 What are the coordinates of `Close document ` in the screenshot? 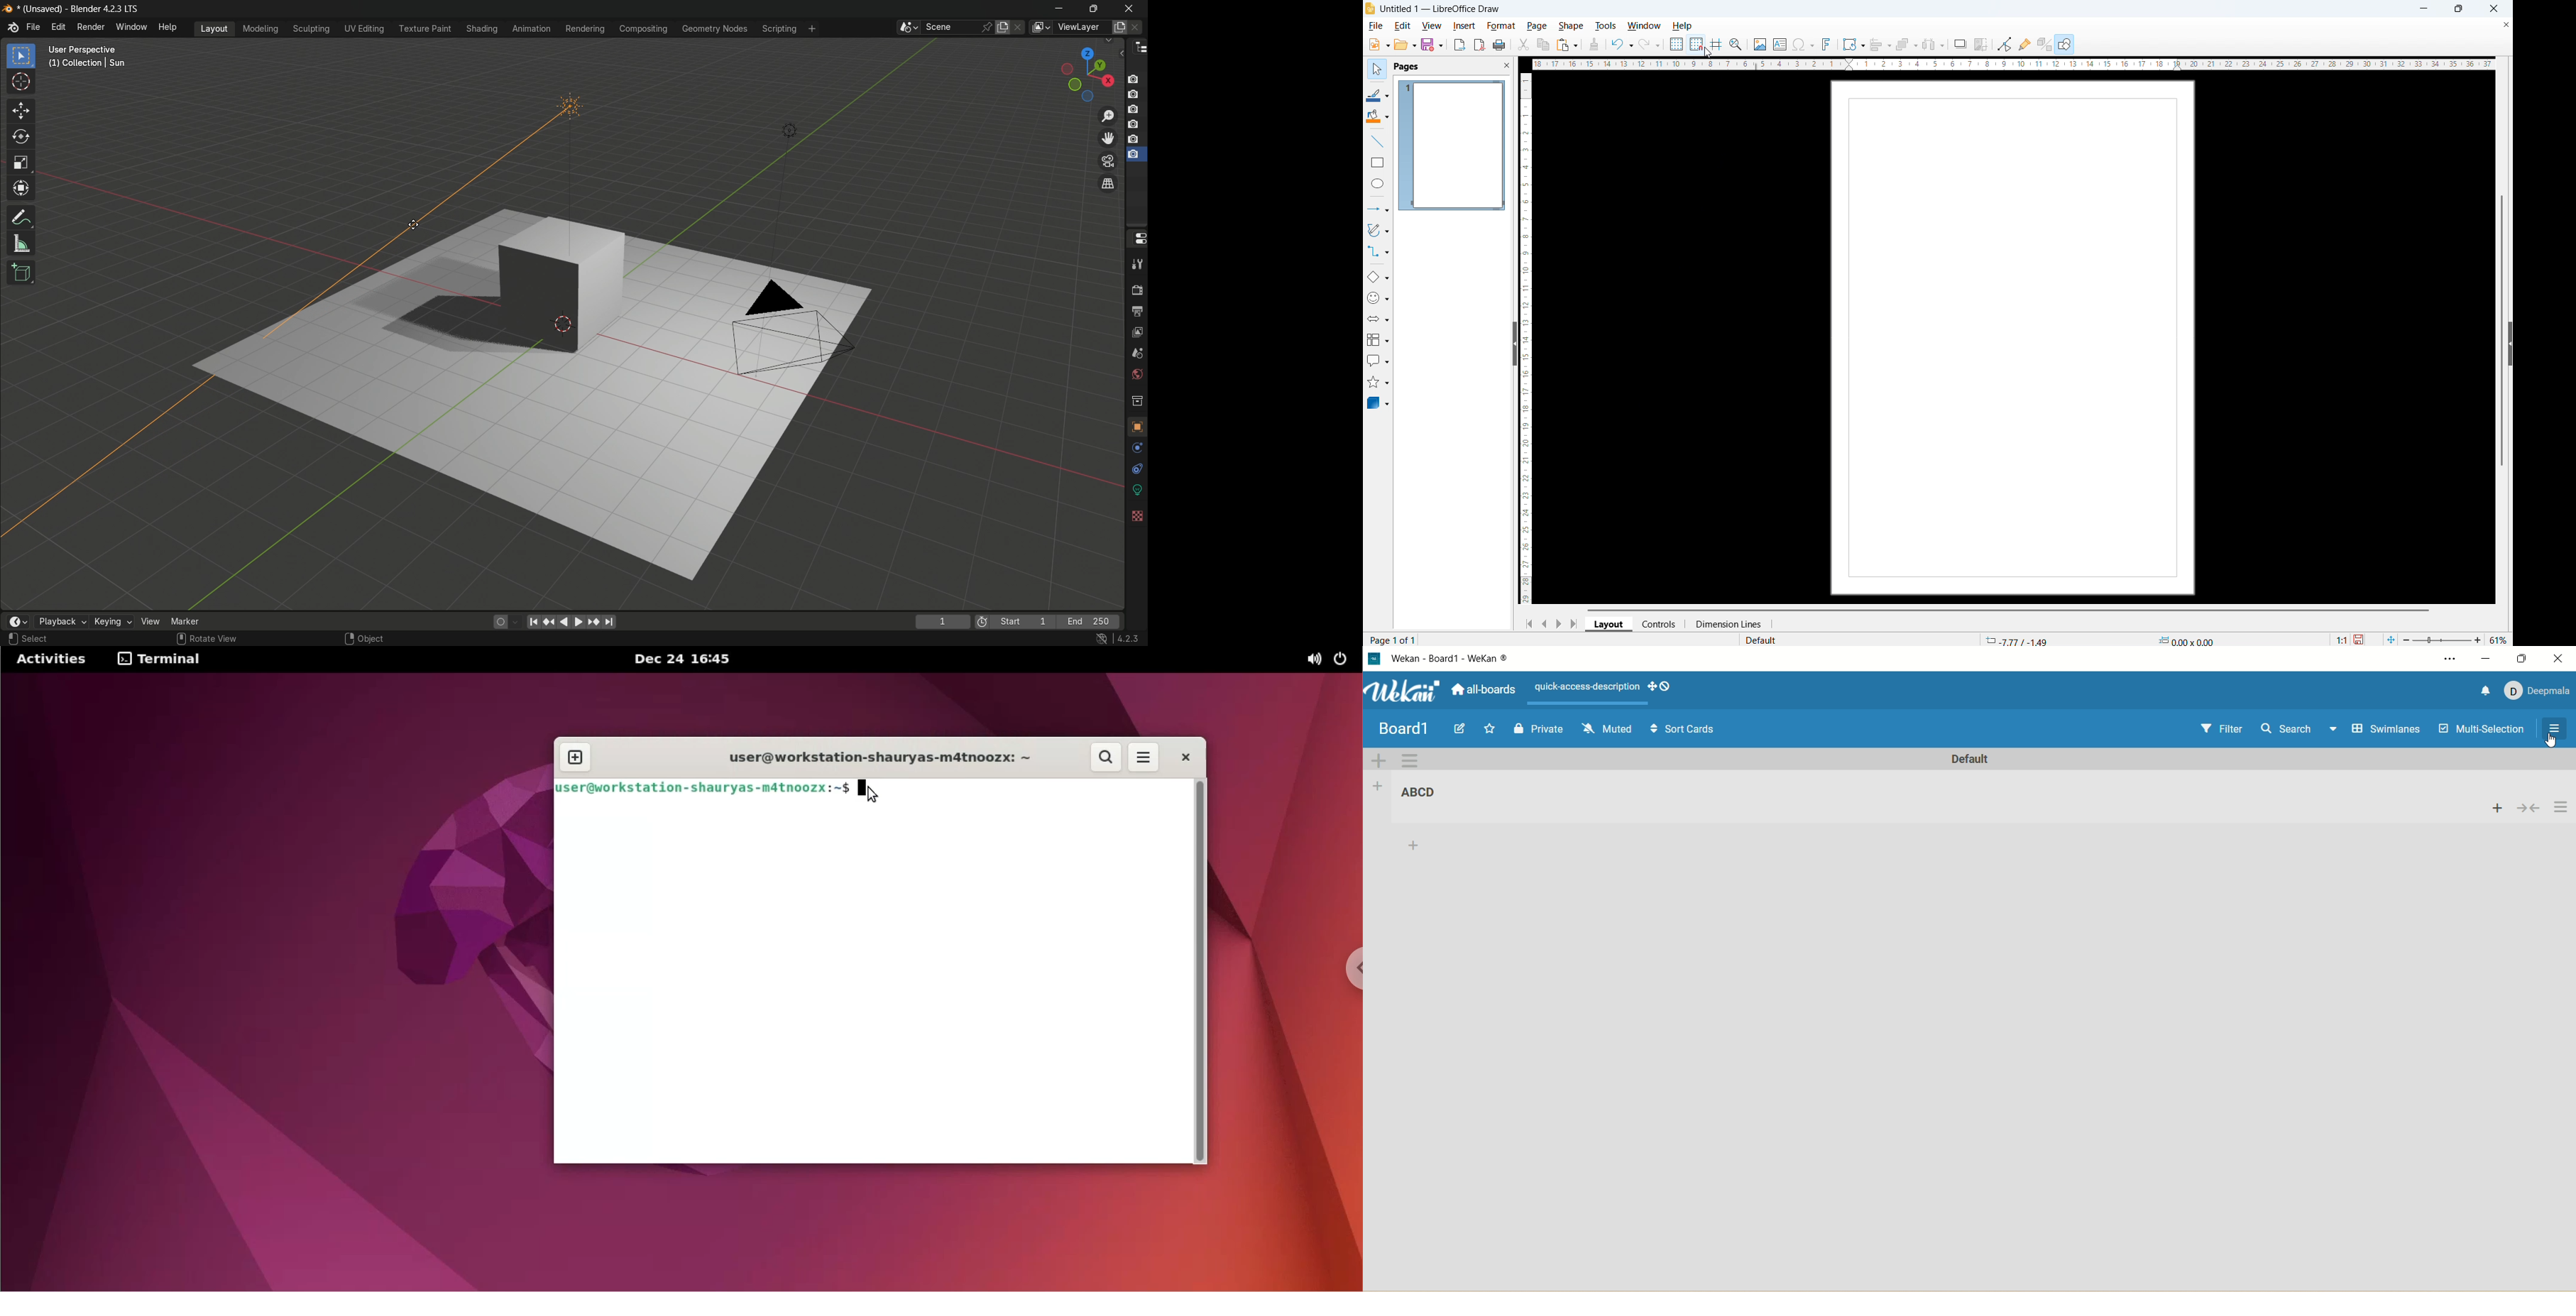 It's located at (2506, 24).